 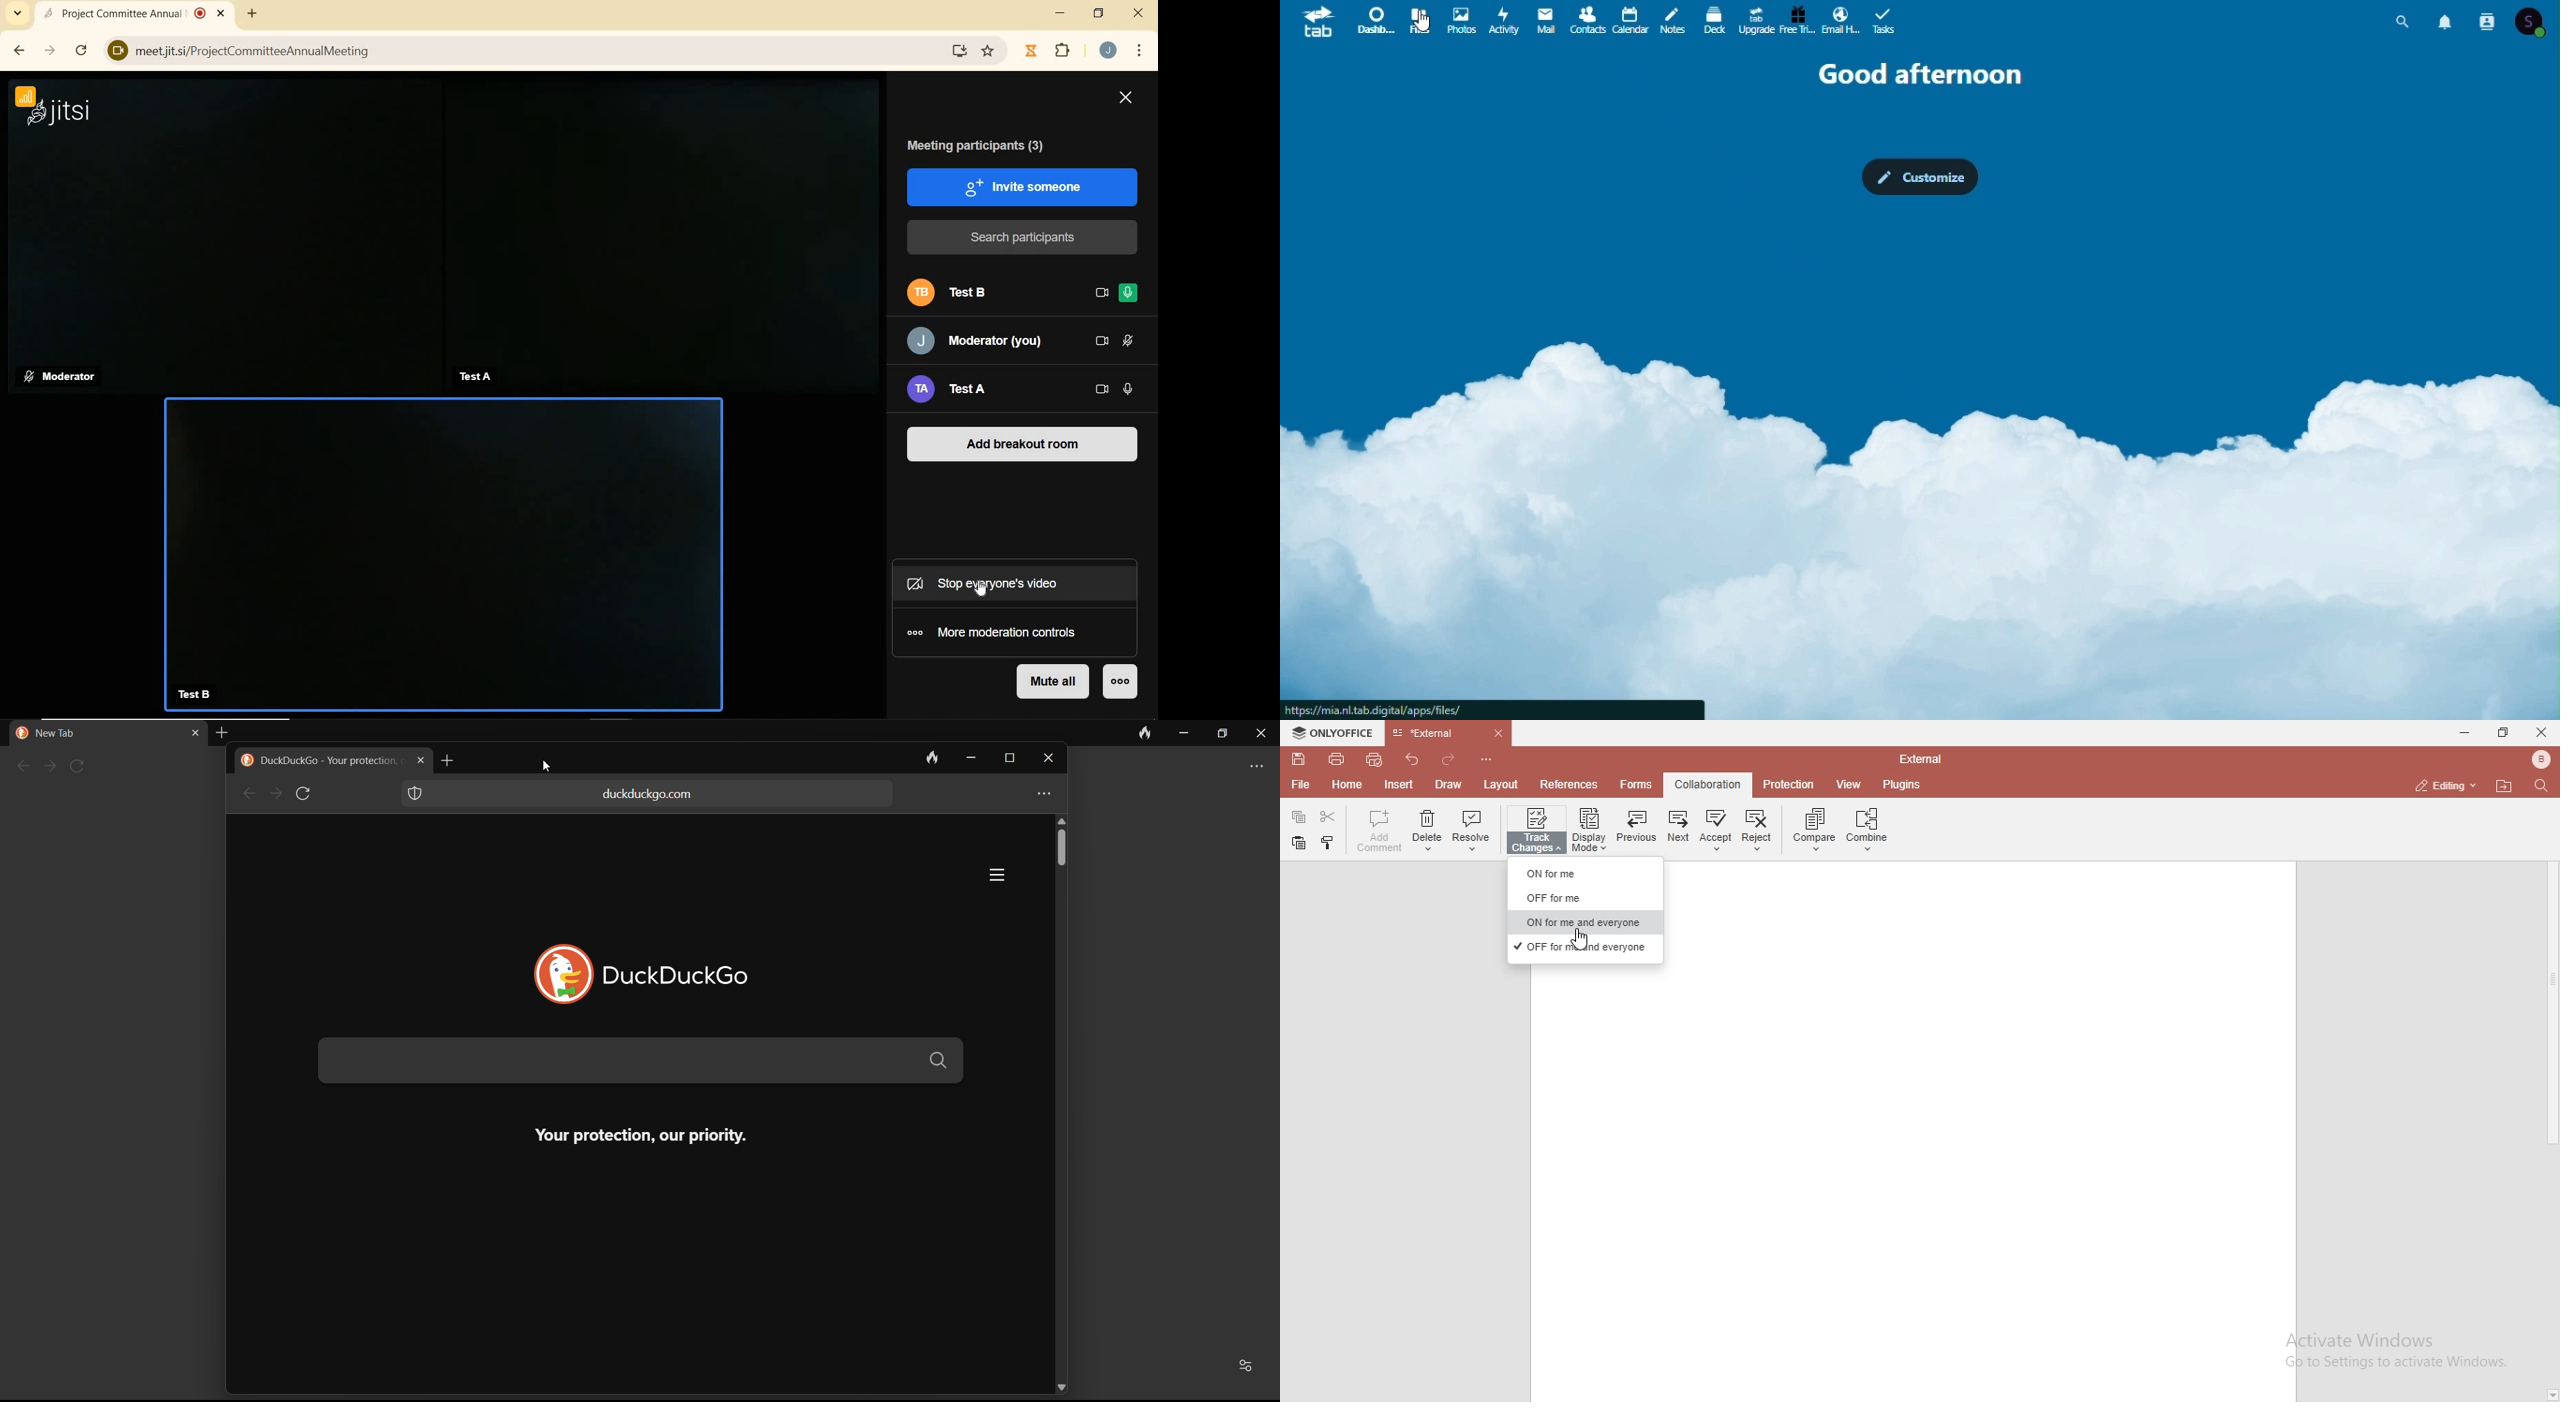 I want to click on back, so click(x=19, y=767).